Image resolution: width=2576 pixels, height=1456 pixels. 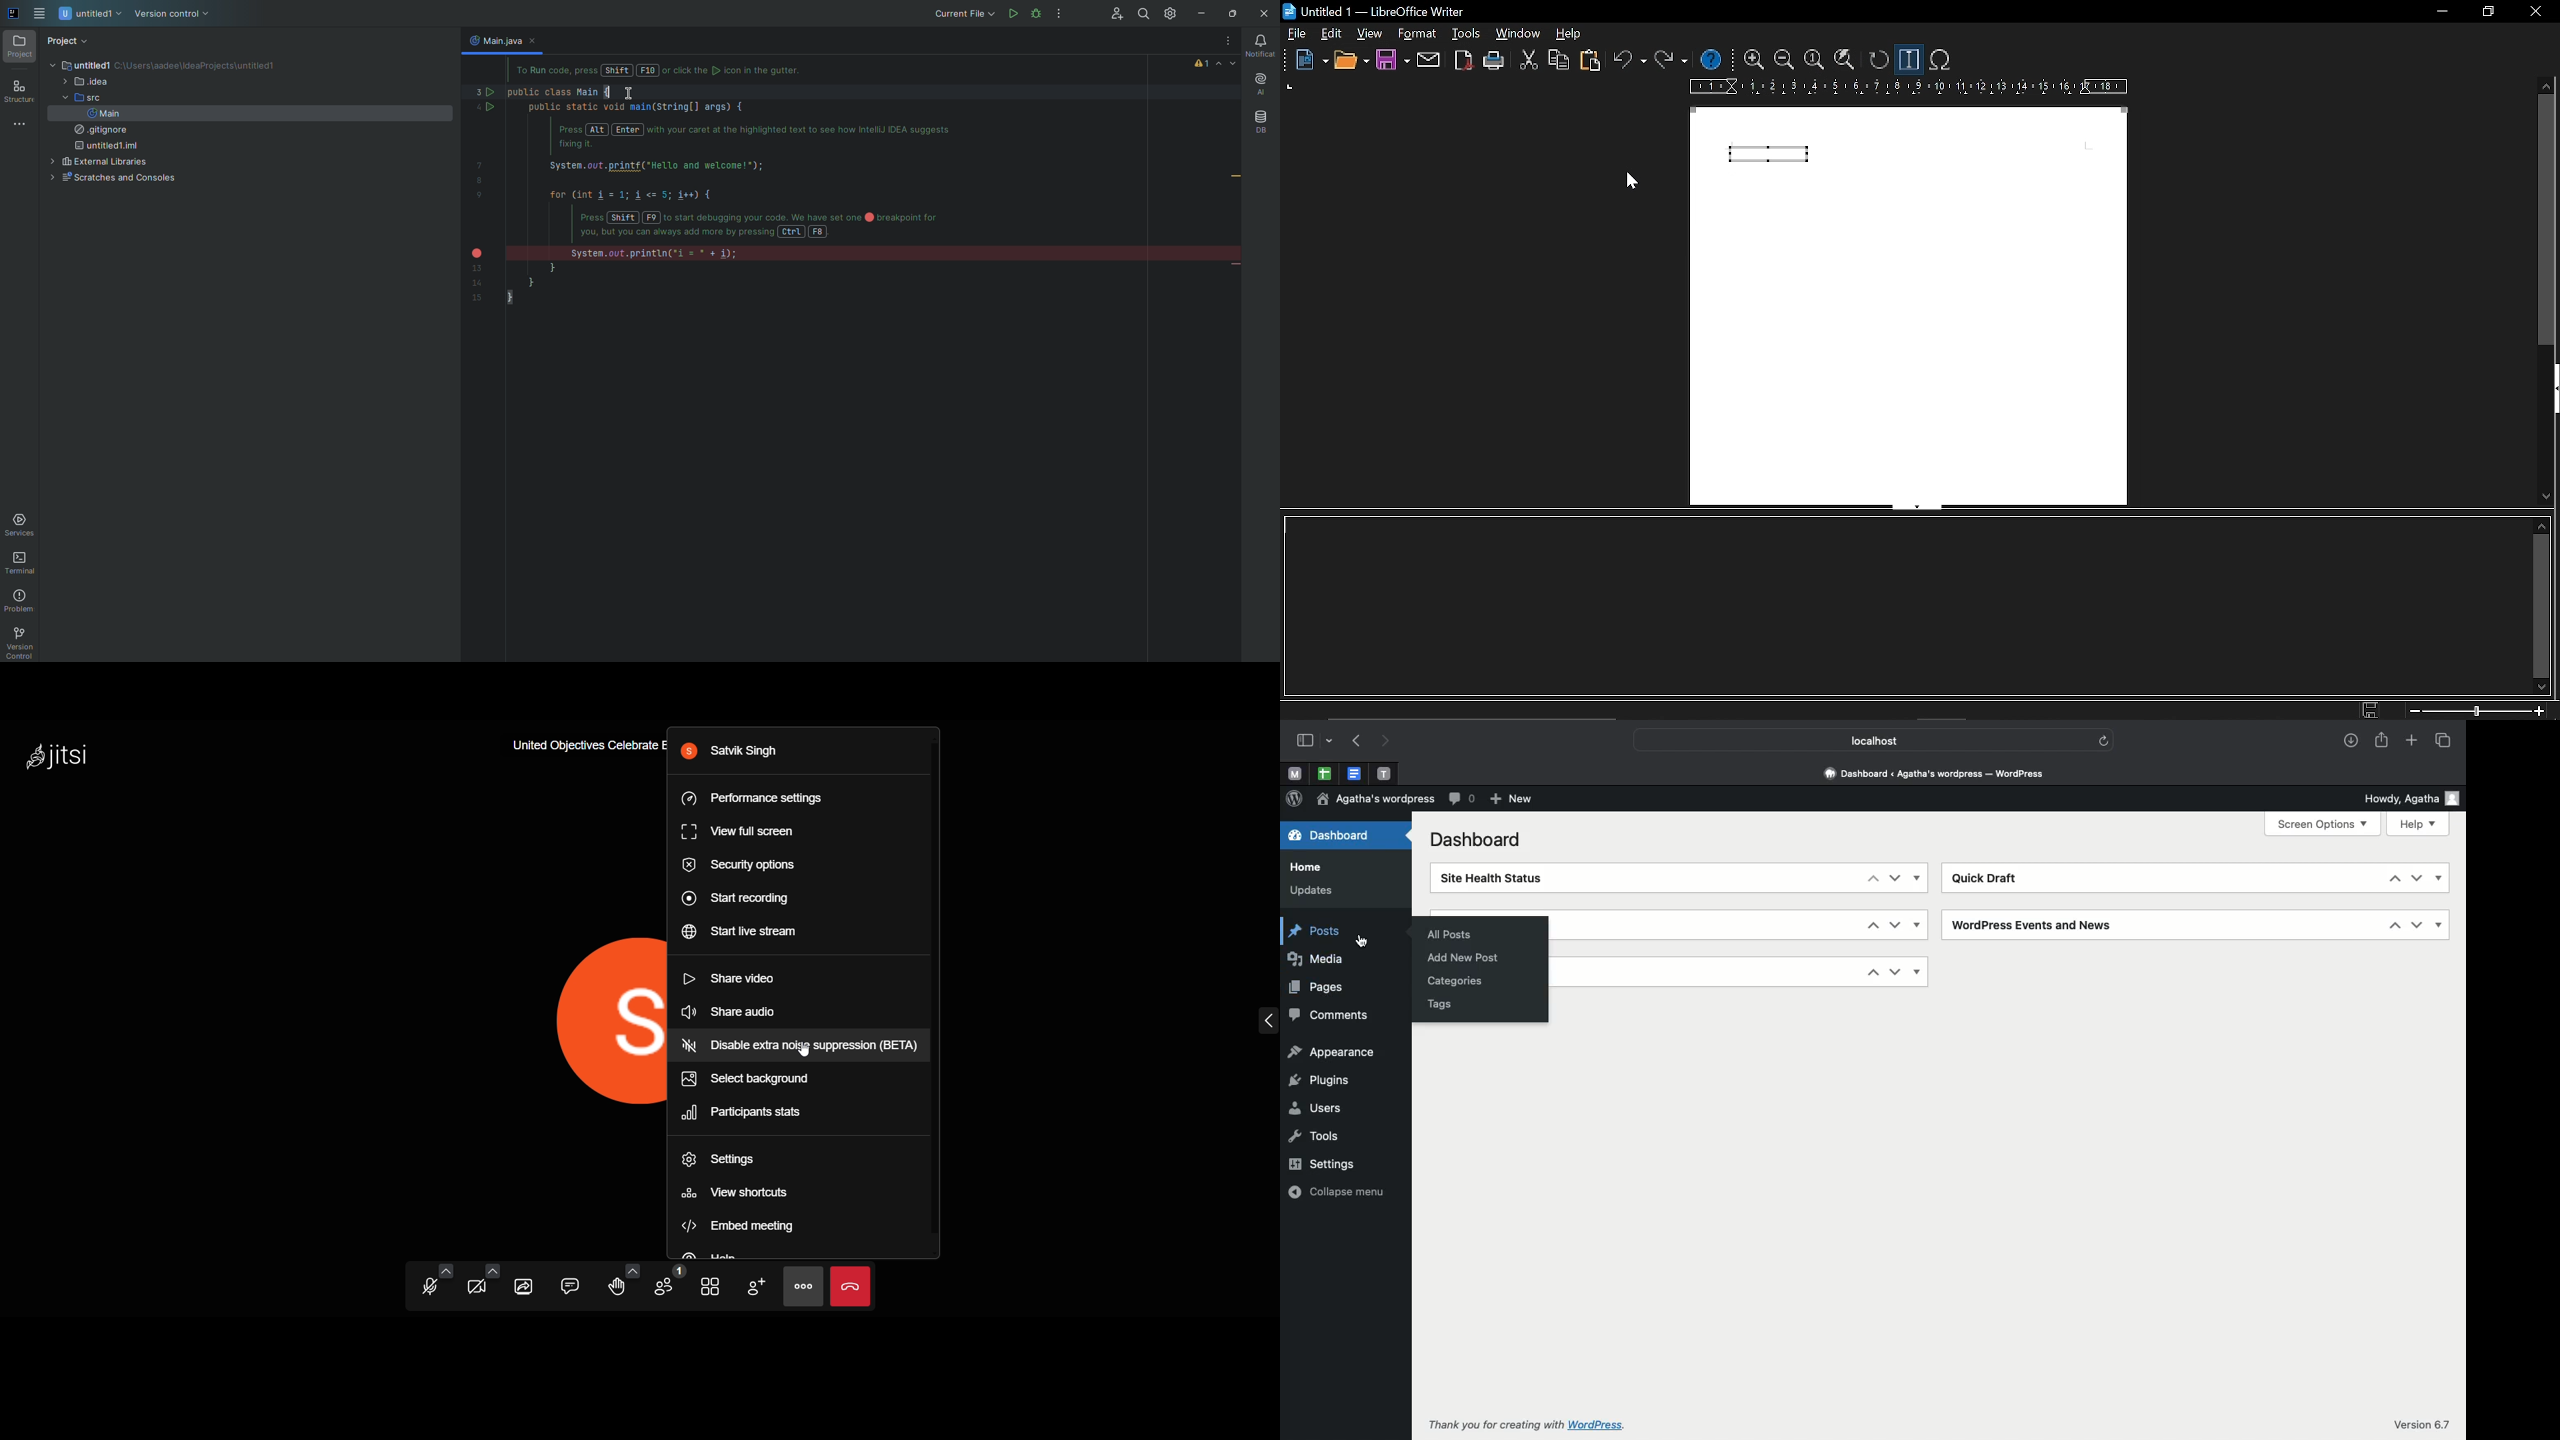 What do you see at coordinates (1871, 925) in the screenshot?
I see `Up` at bounding box center [1871, 925].